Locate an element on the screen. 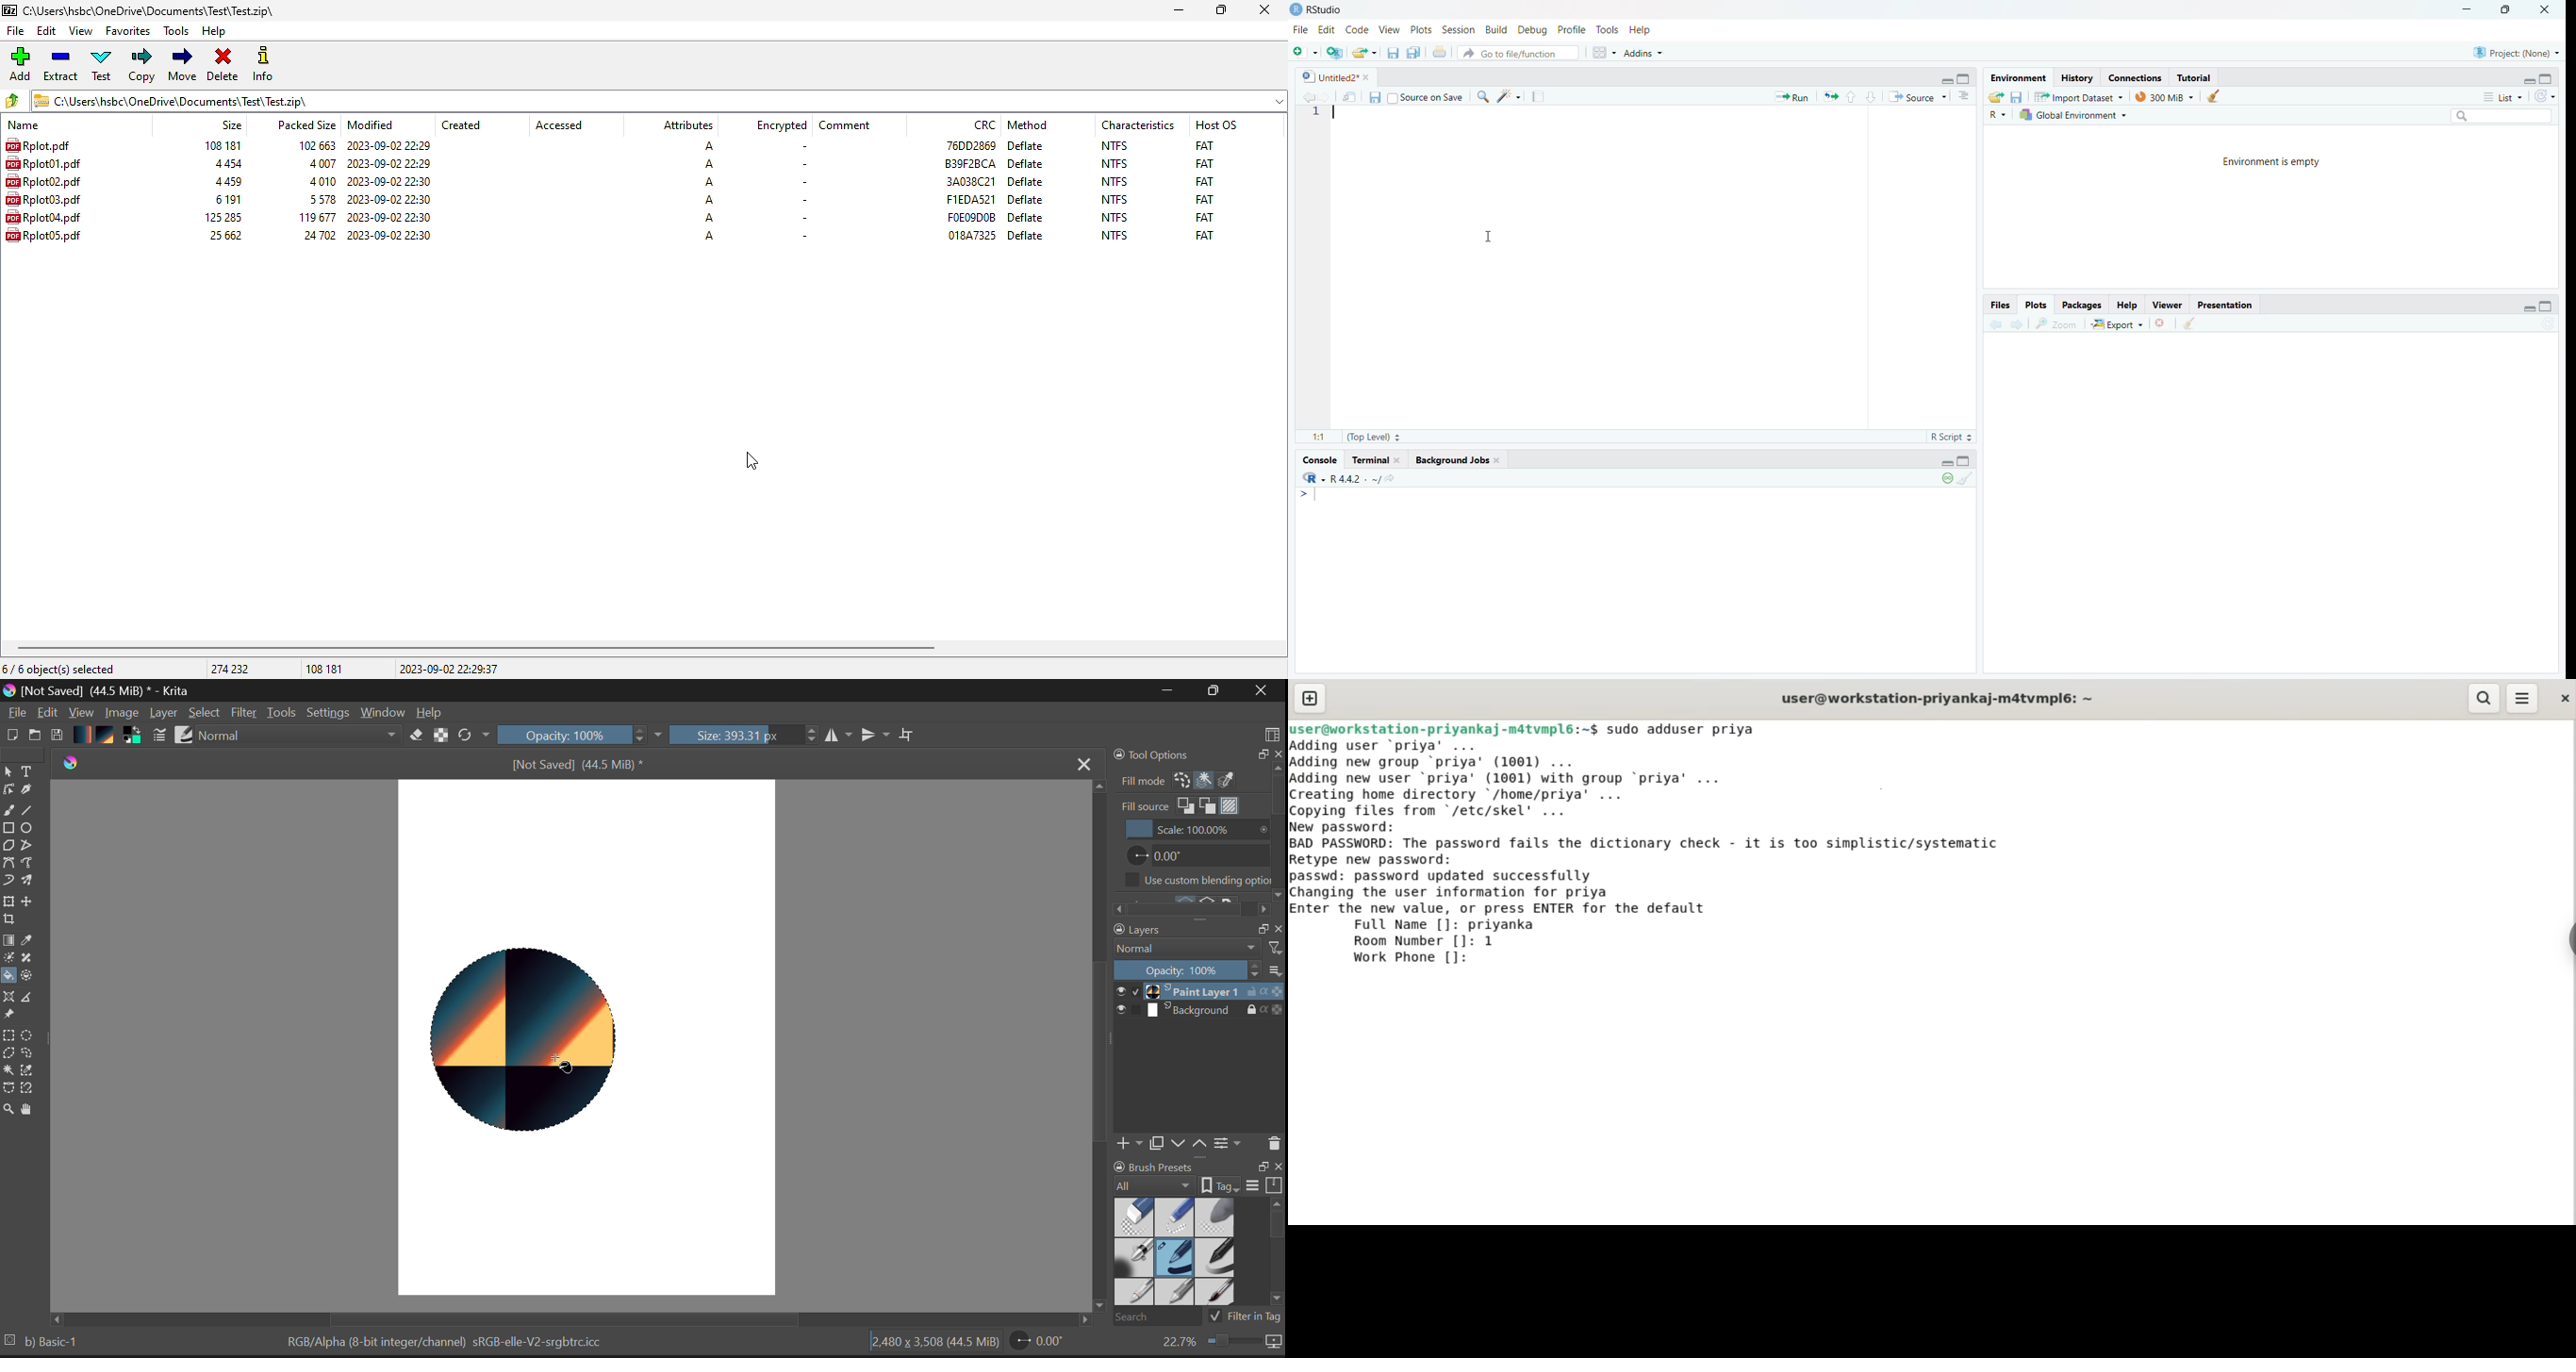 The image size is (2576, 1372). A is located at coordinates (709, 235).